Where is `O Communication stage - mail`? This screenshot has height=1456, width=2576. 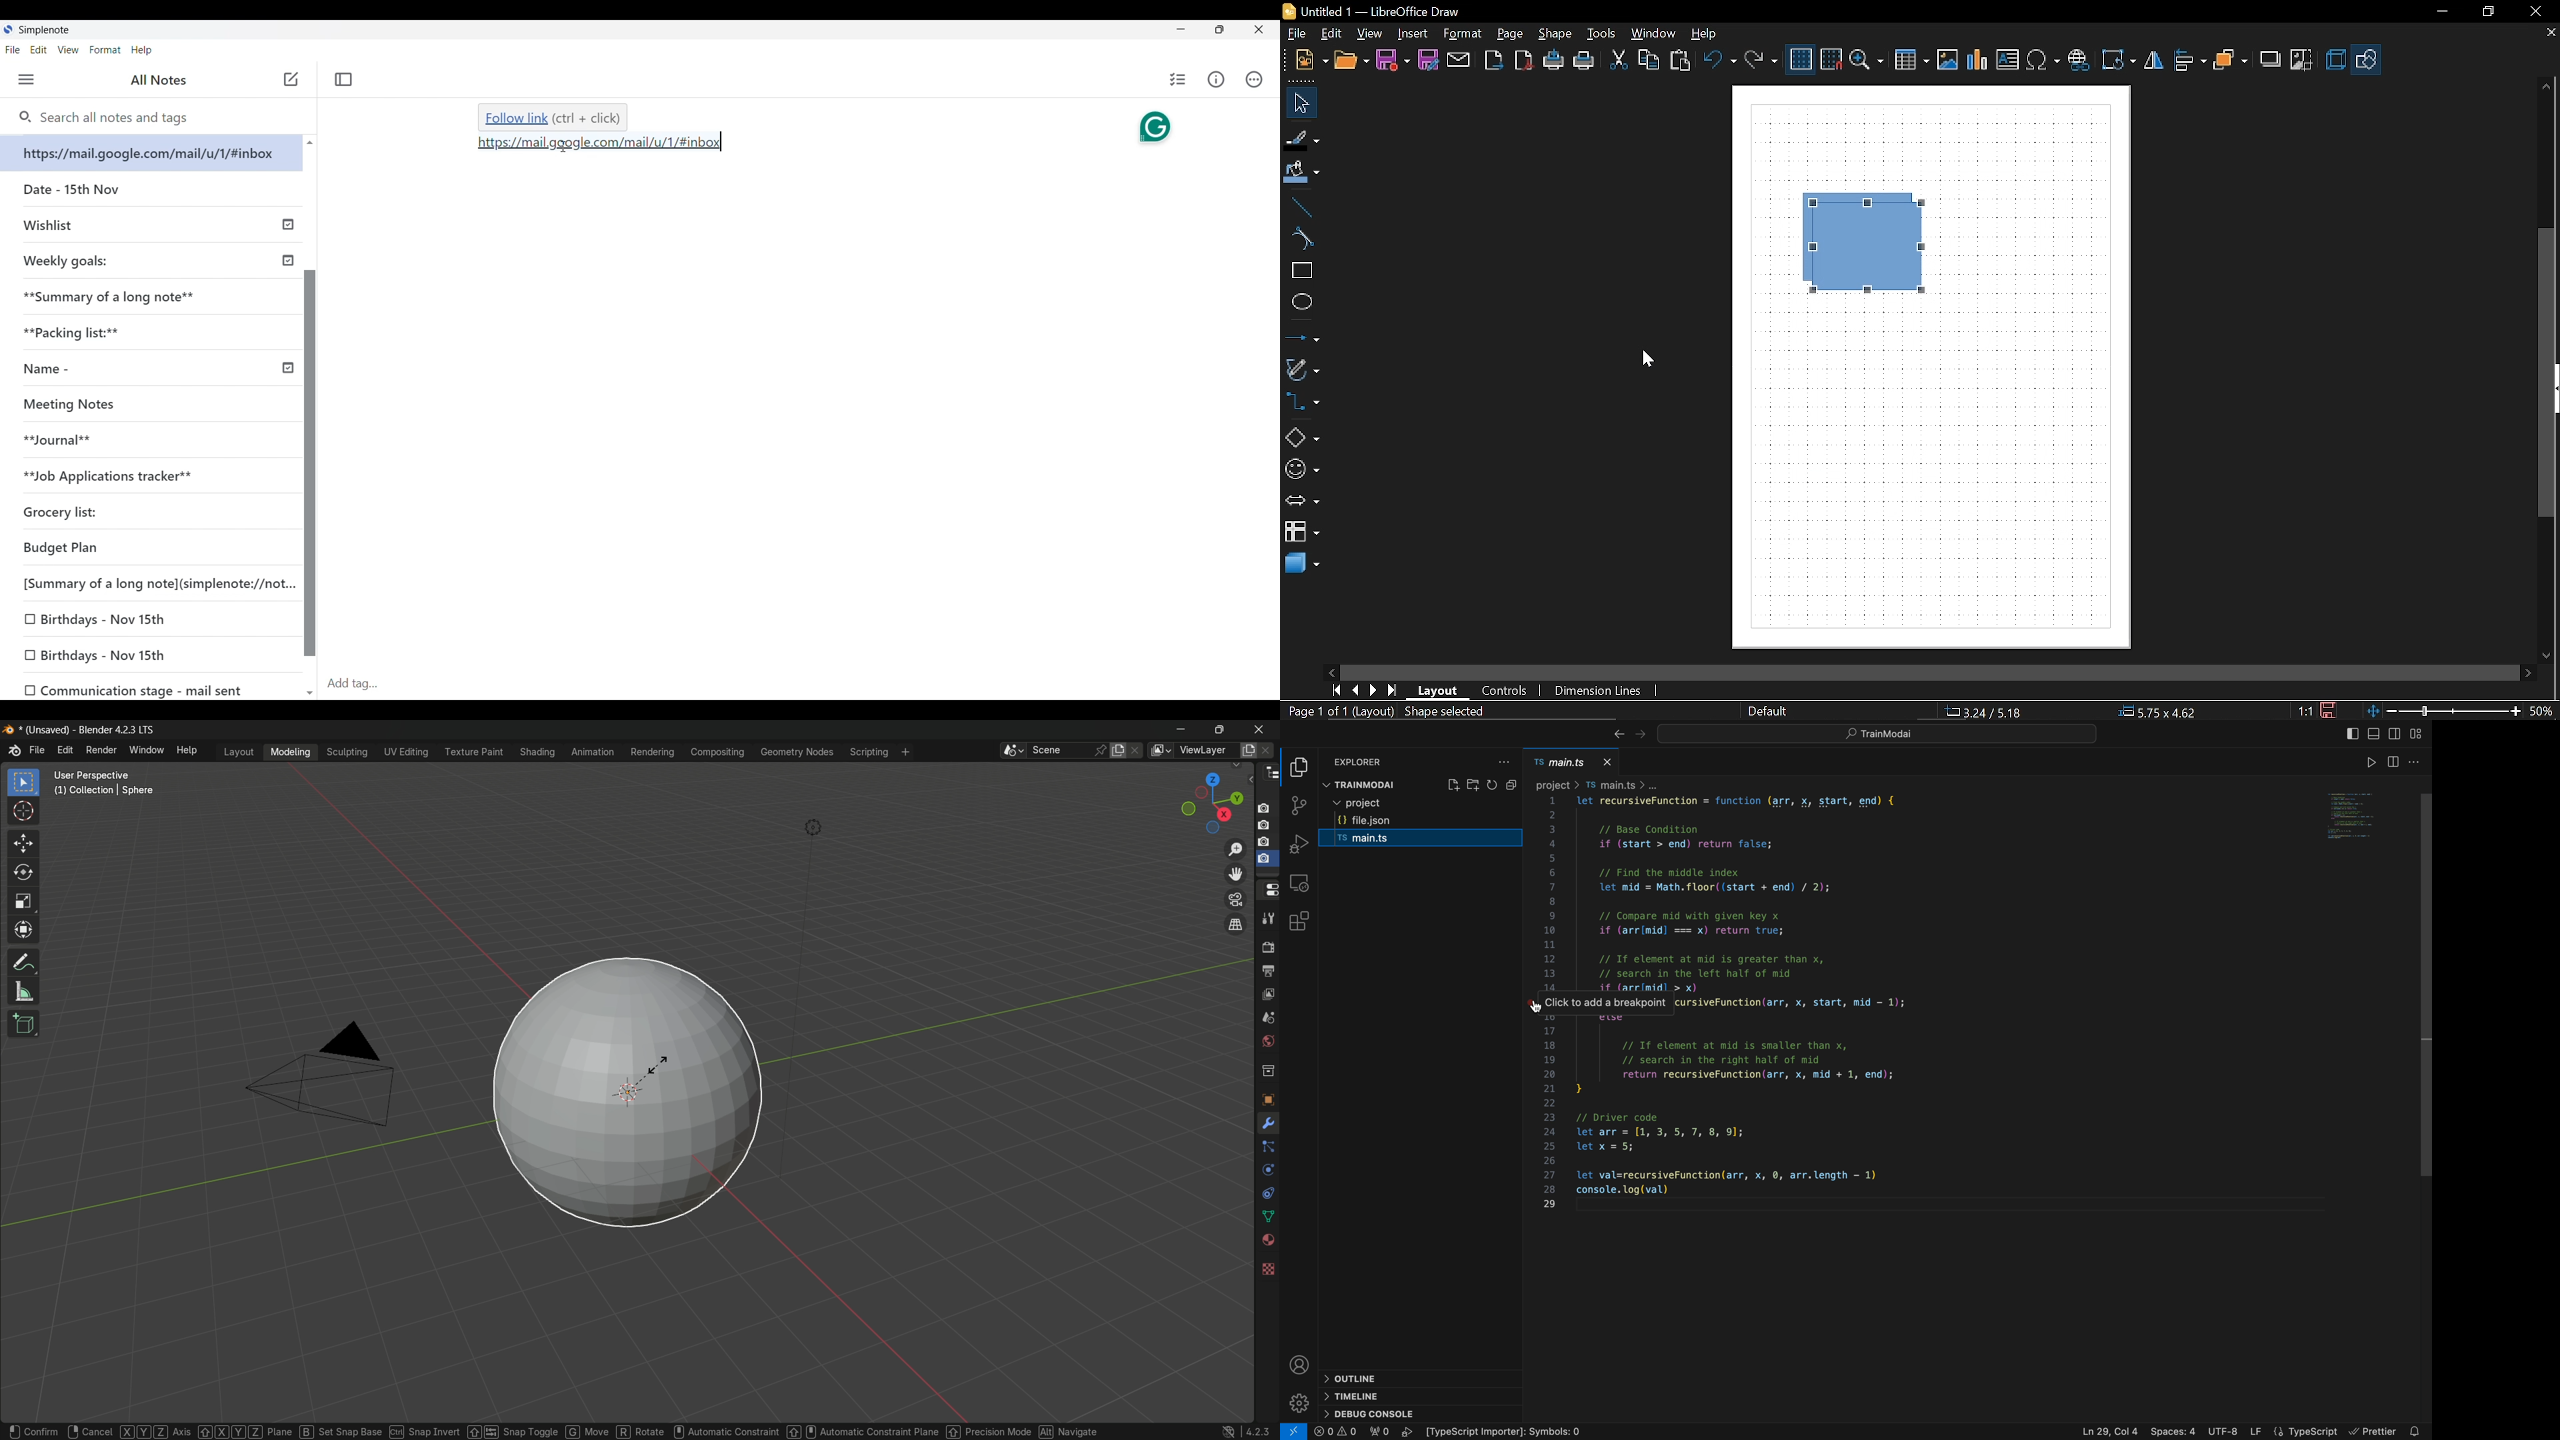 O Communication stage - mail is located at coordinates (129, 687).